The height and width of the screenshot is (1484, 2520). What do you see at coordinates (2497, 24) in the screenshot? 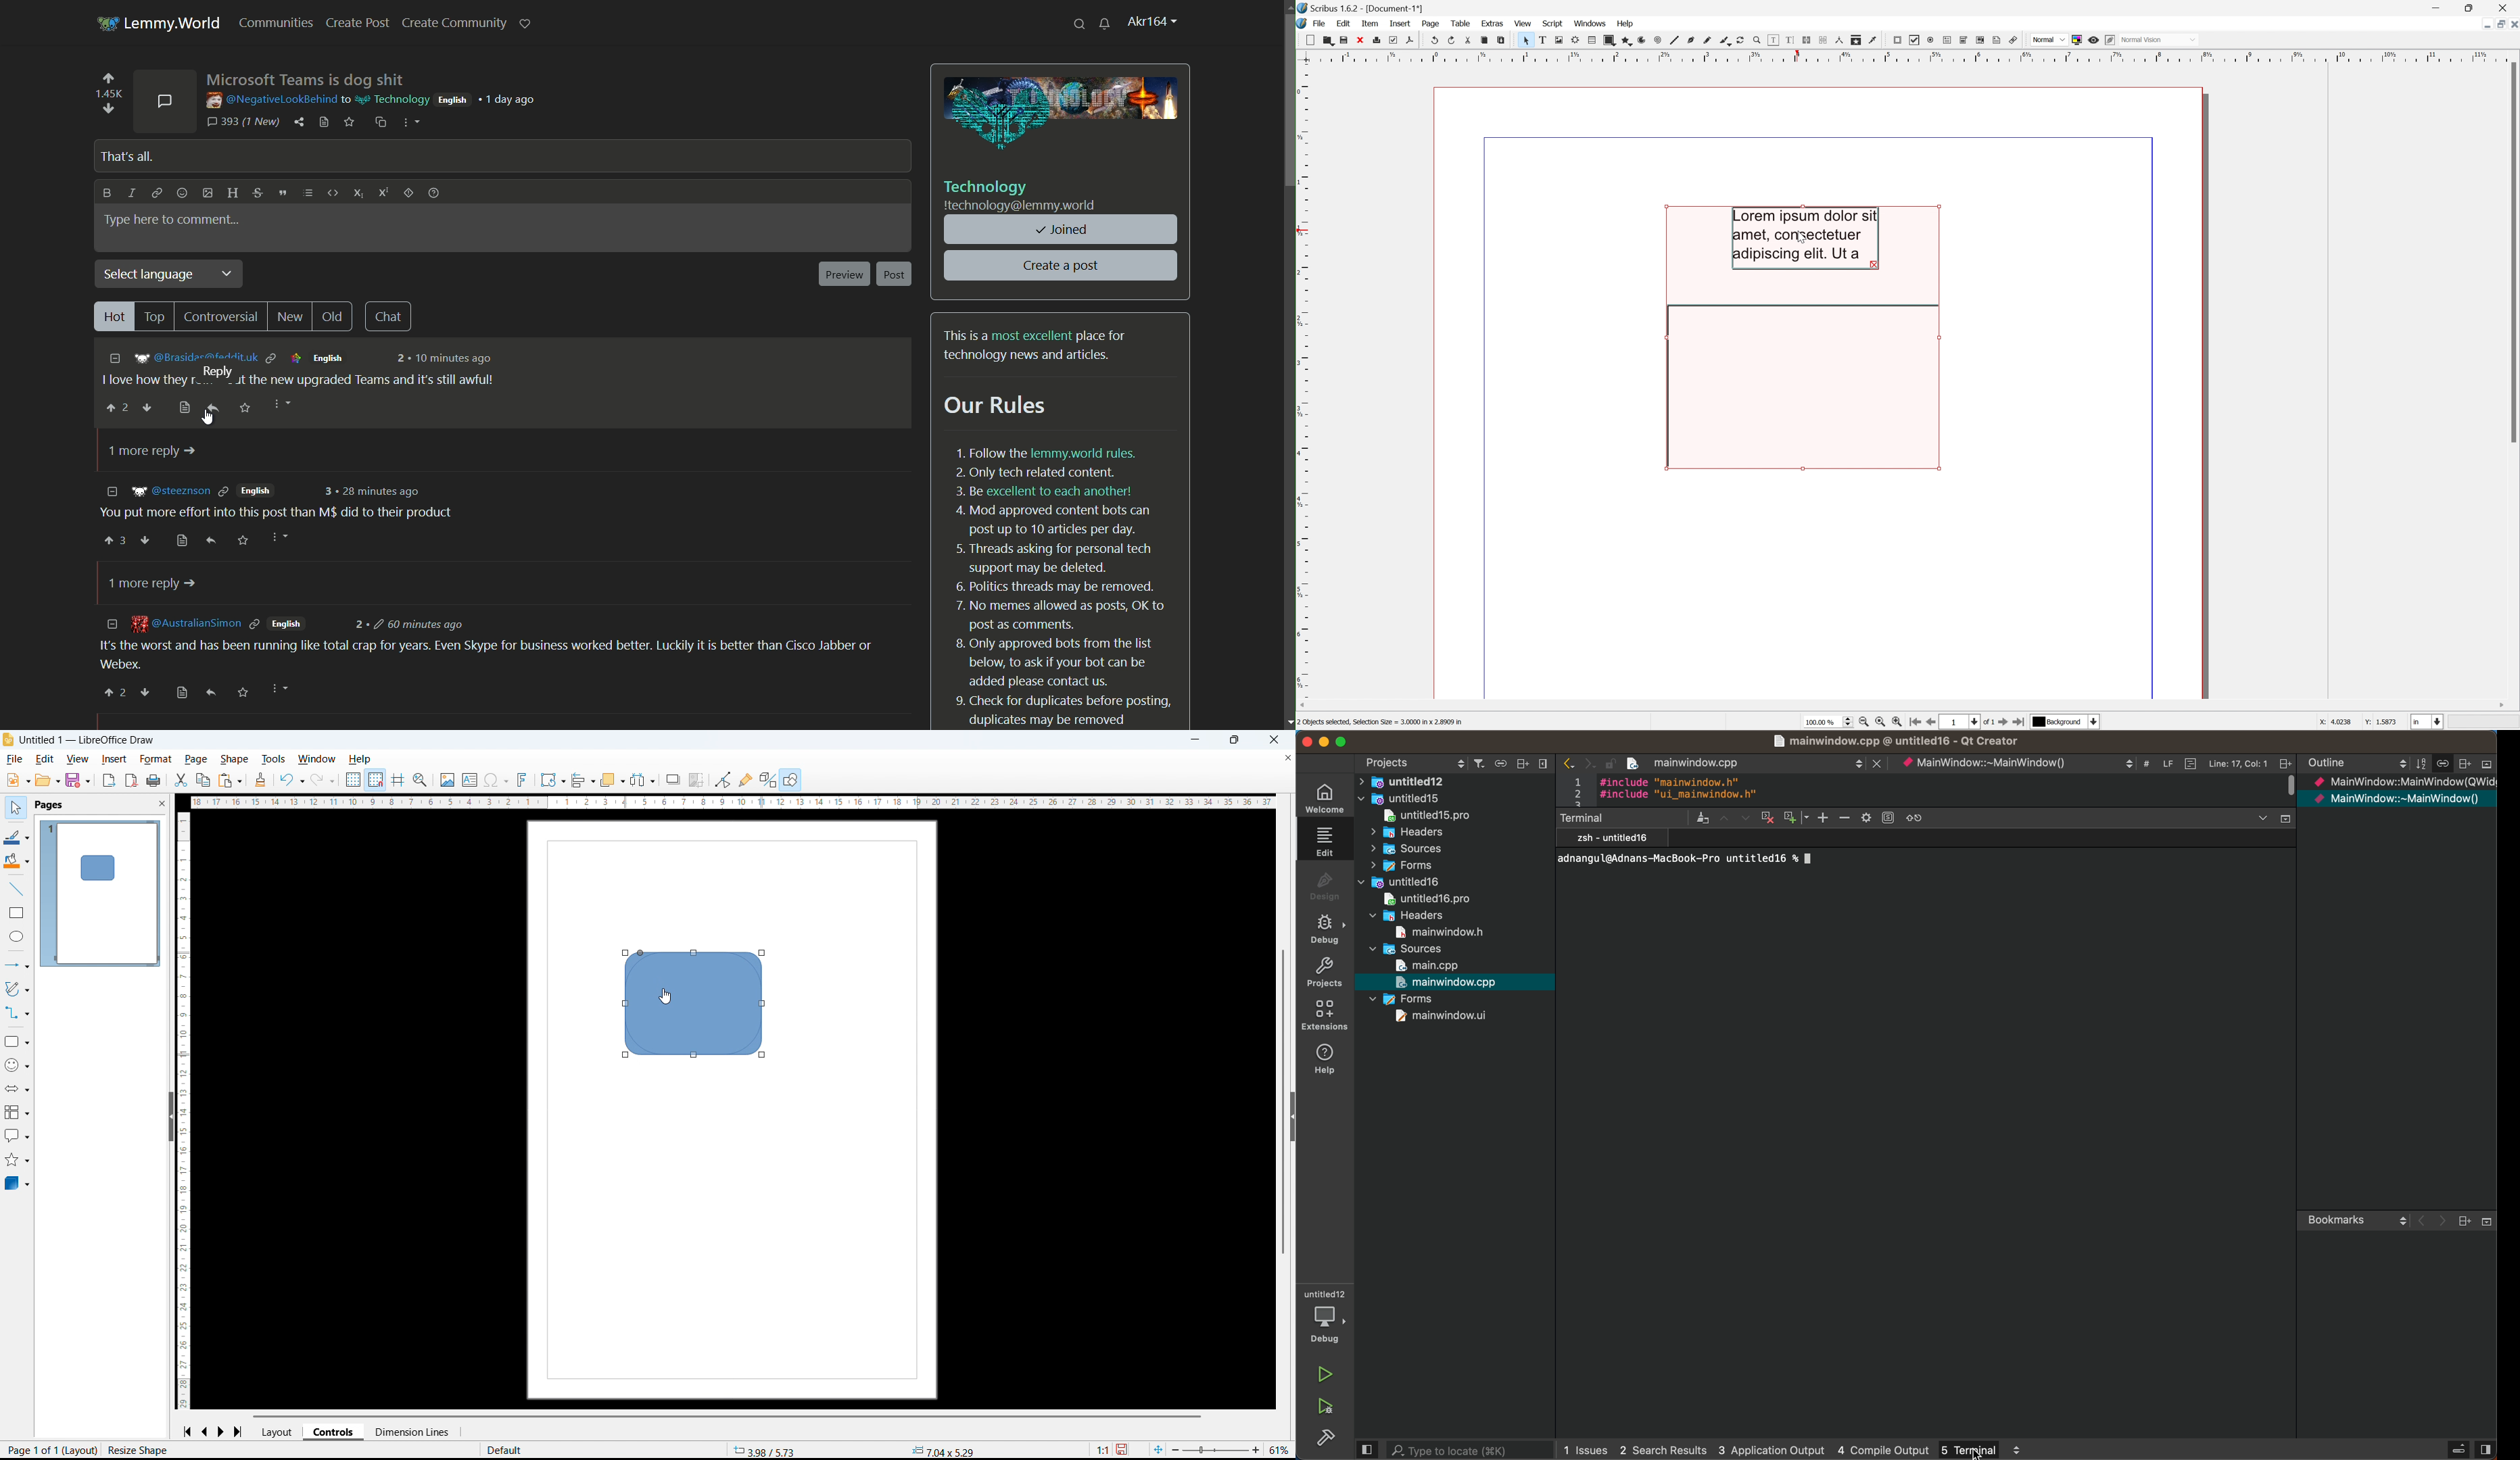
I see `Restore down` at bounding box center [2497, 24].